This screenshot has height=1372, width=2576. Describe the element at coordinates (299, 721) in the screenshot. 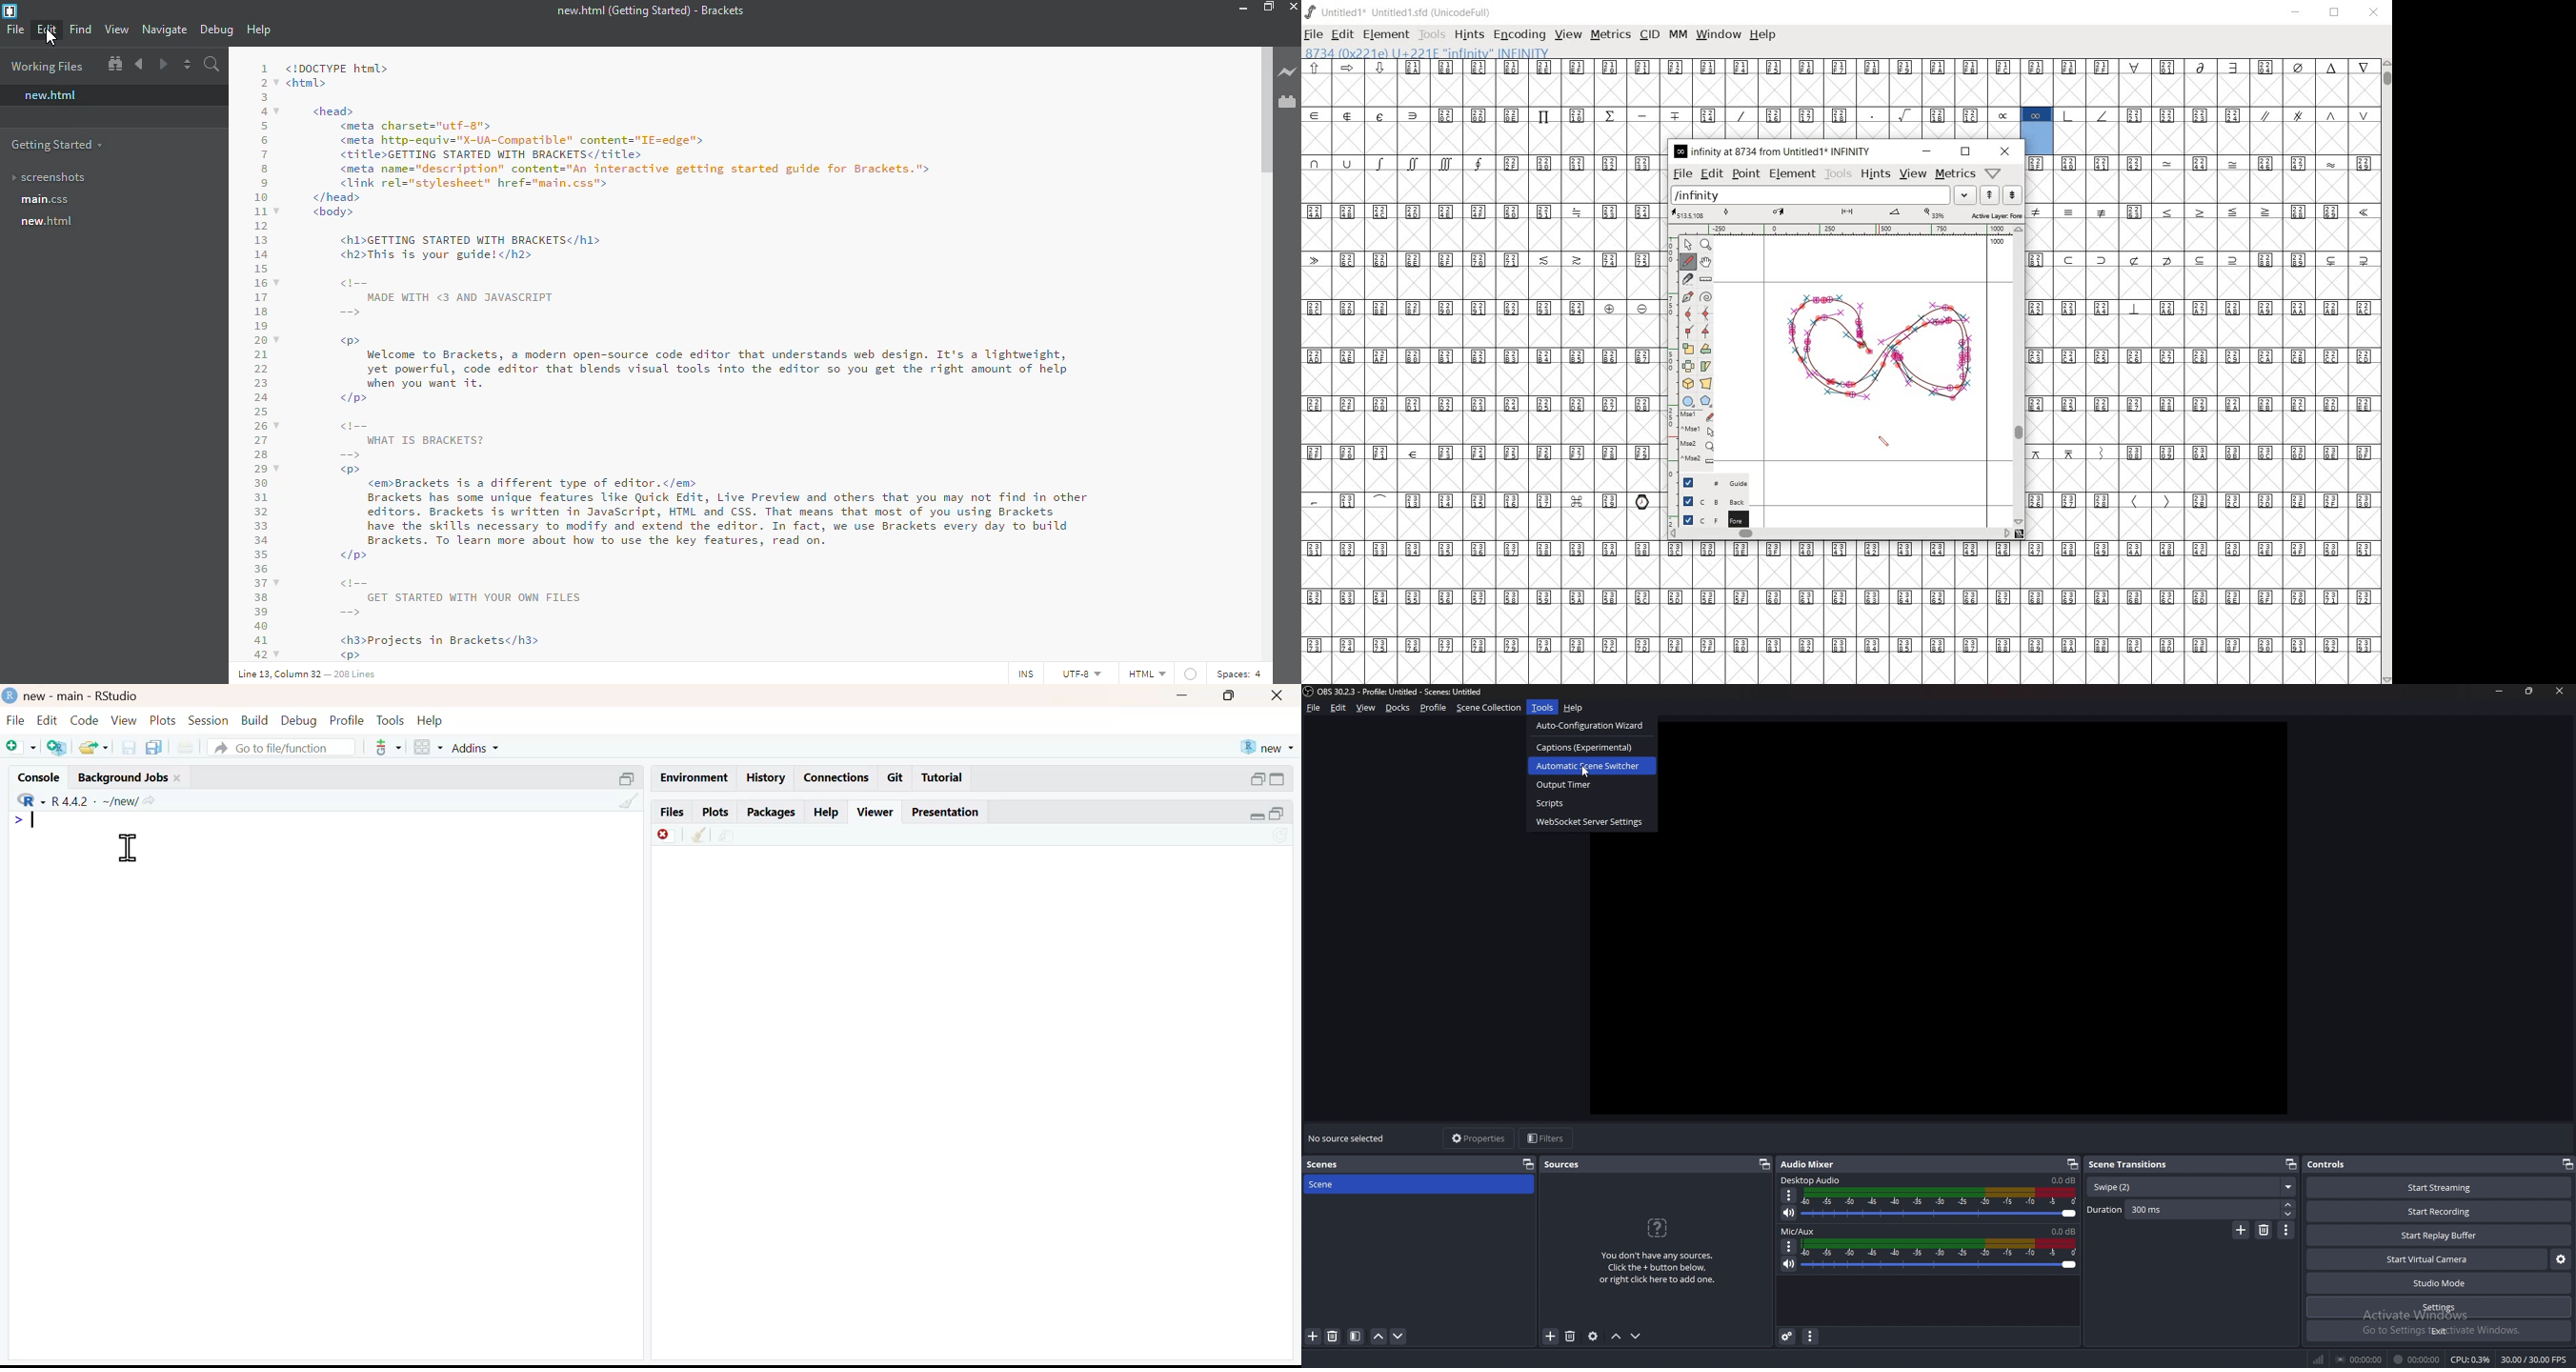

I see `debug` at that location.